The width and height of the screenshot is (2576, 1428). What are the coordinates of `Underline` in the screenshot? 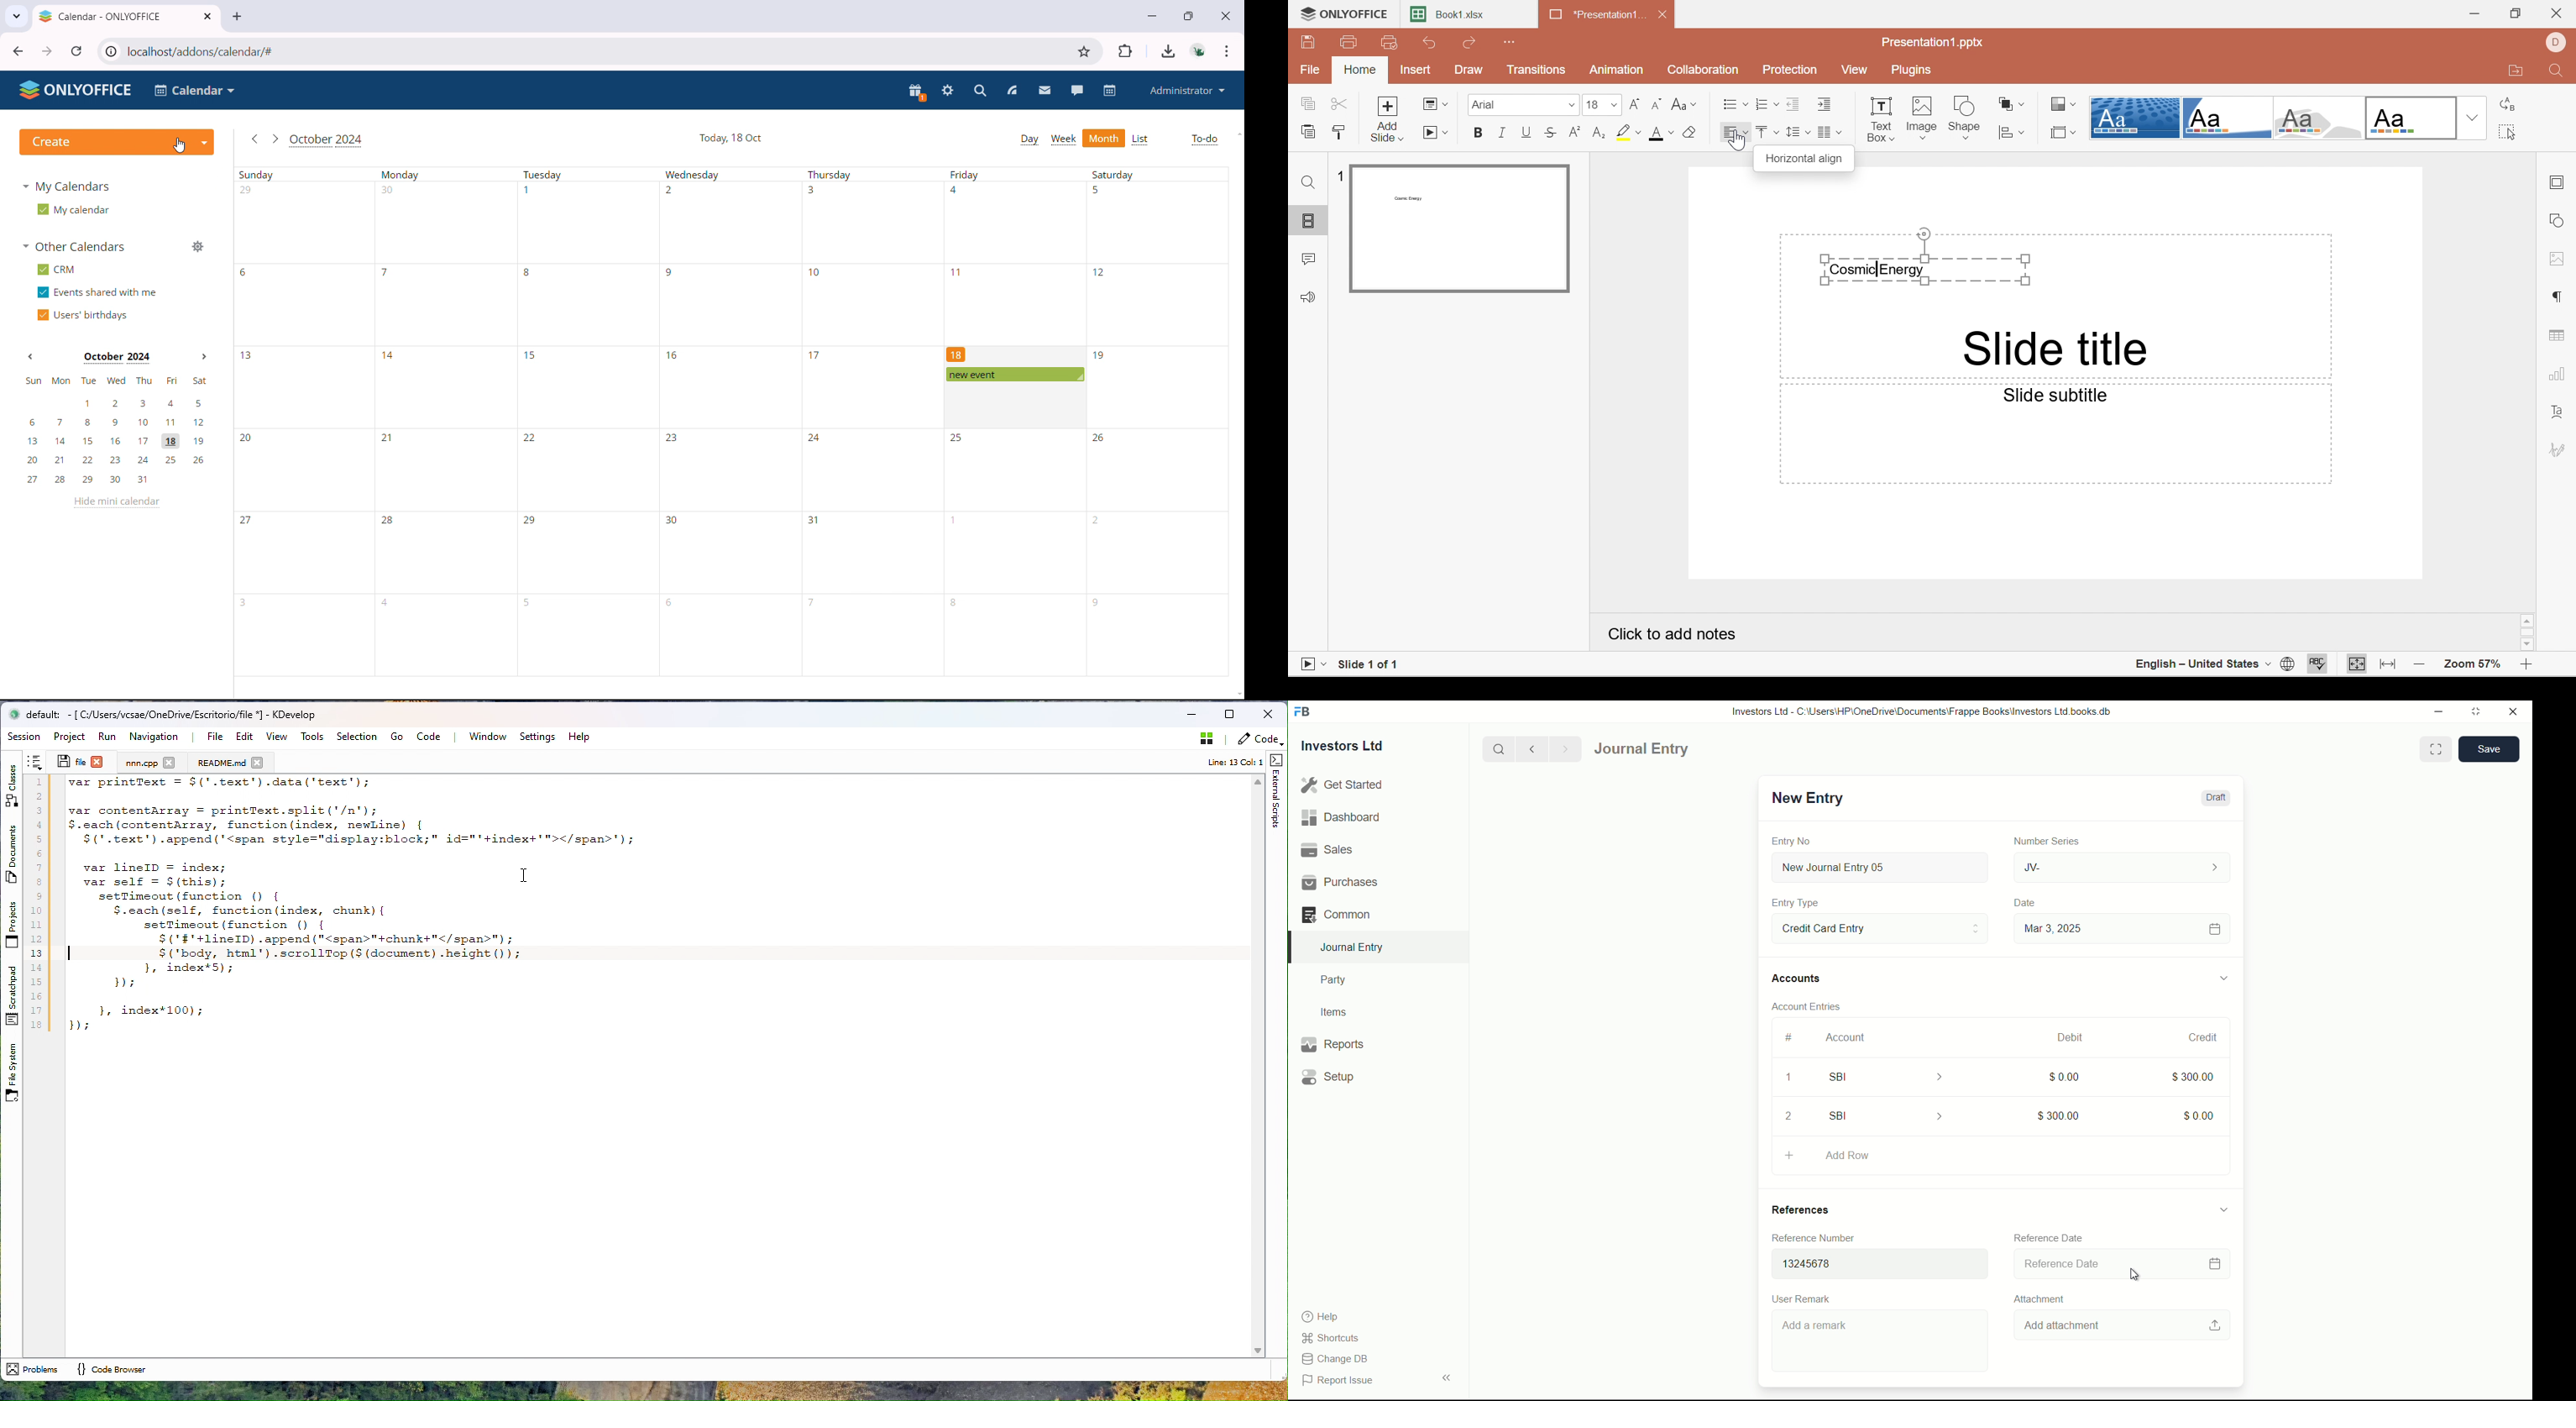 It's located at (1526, 133).